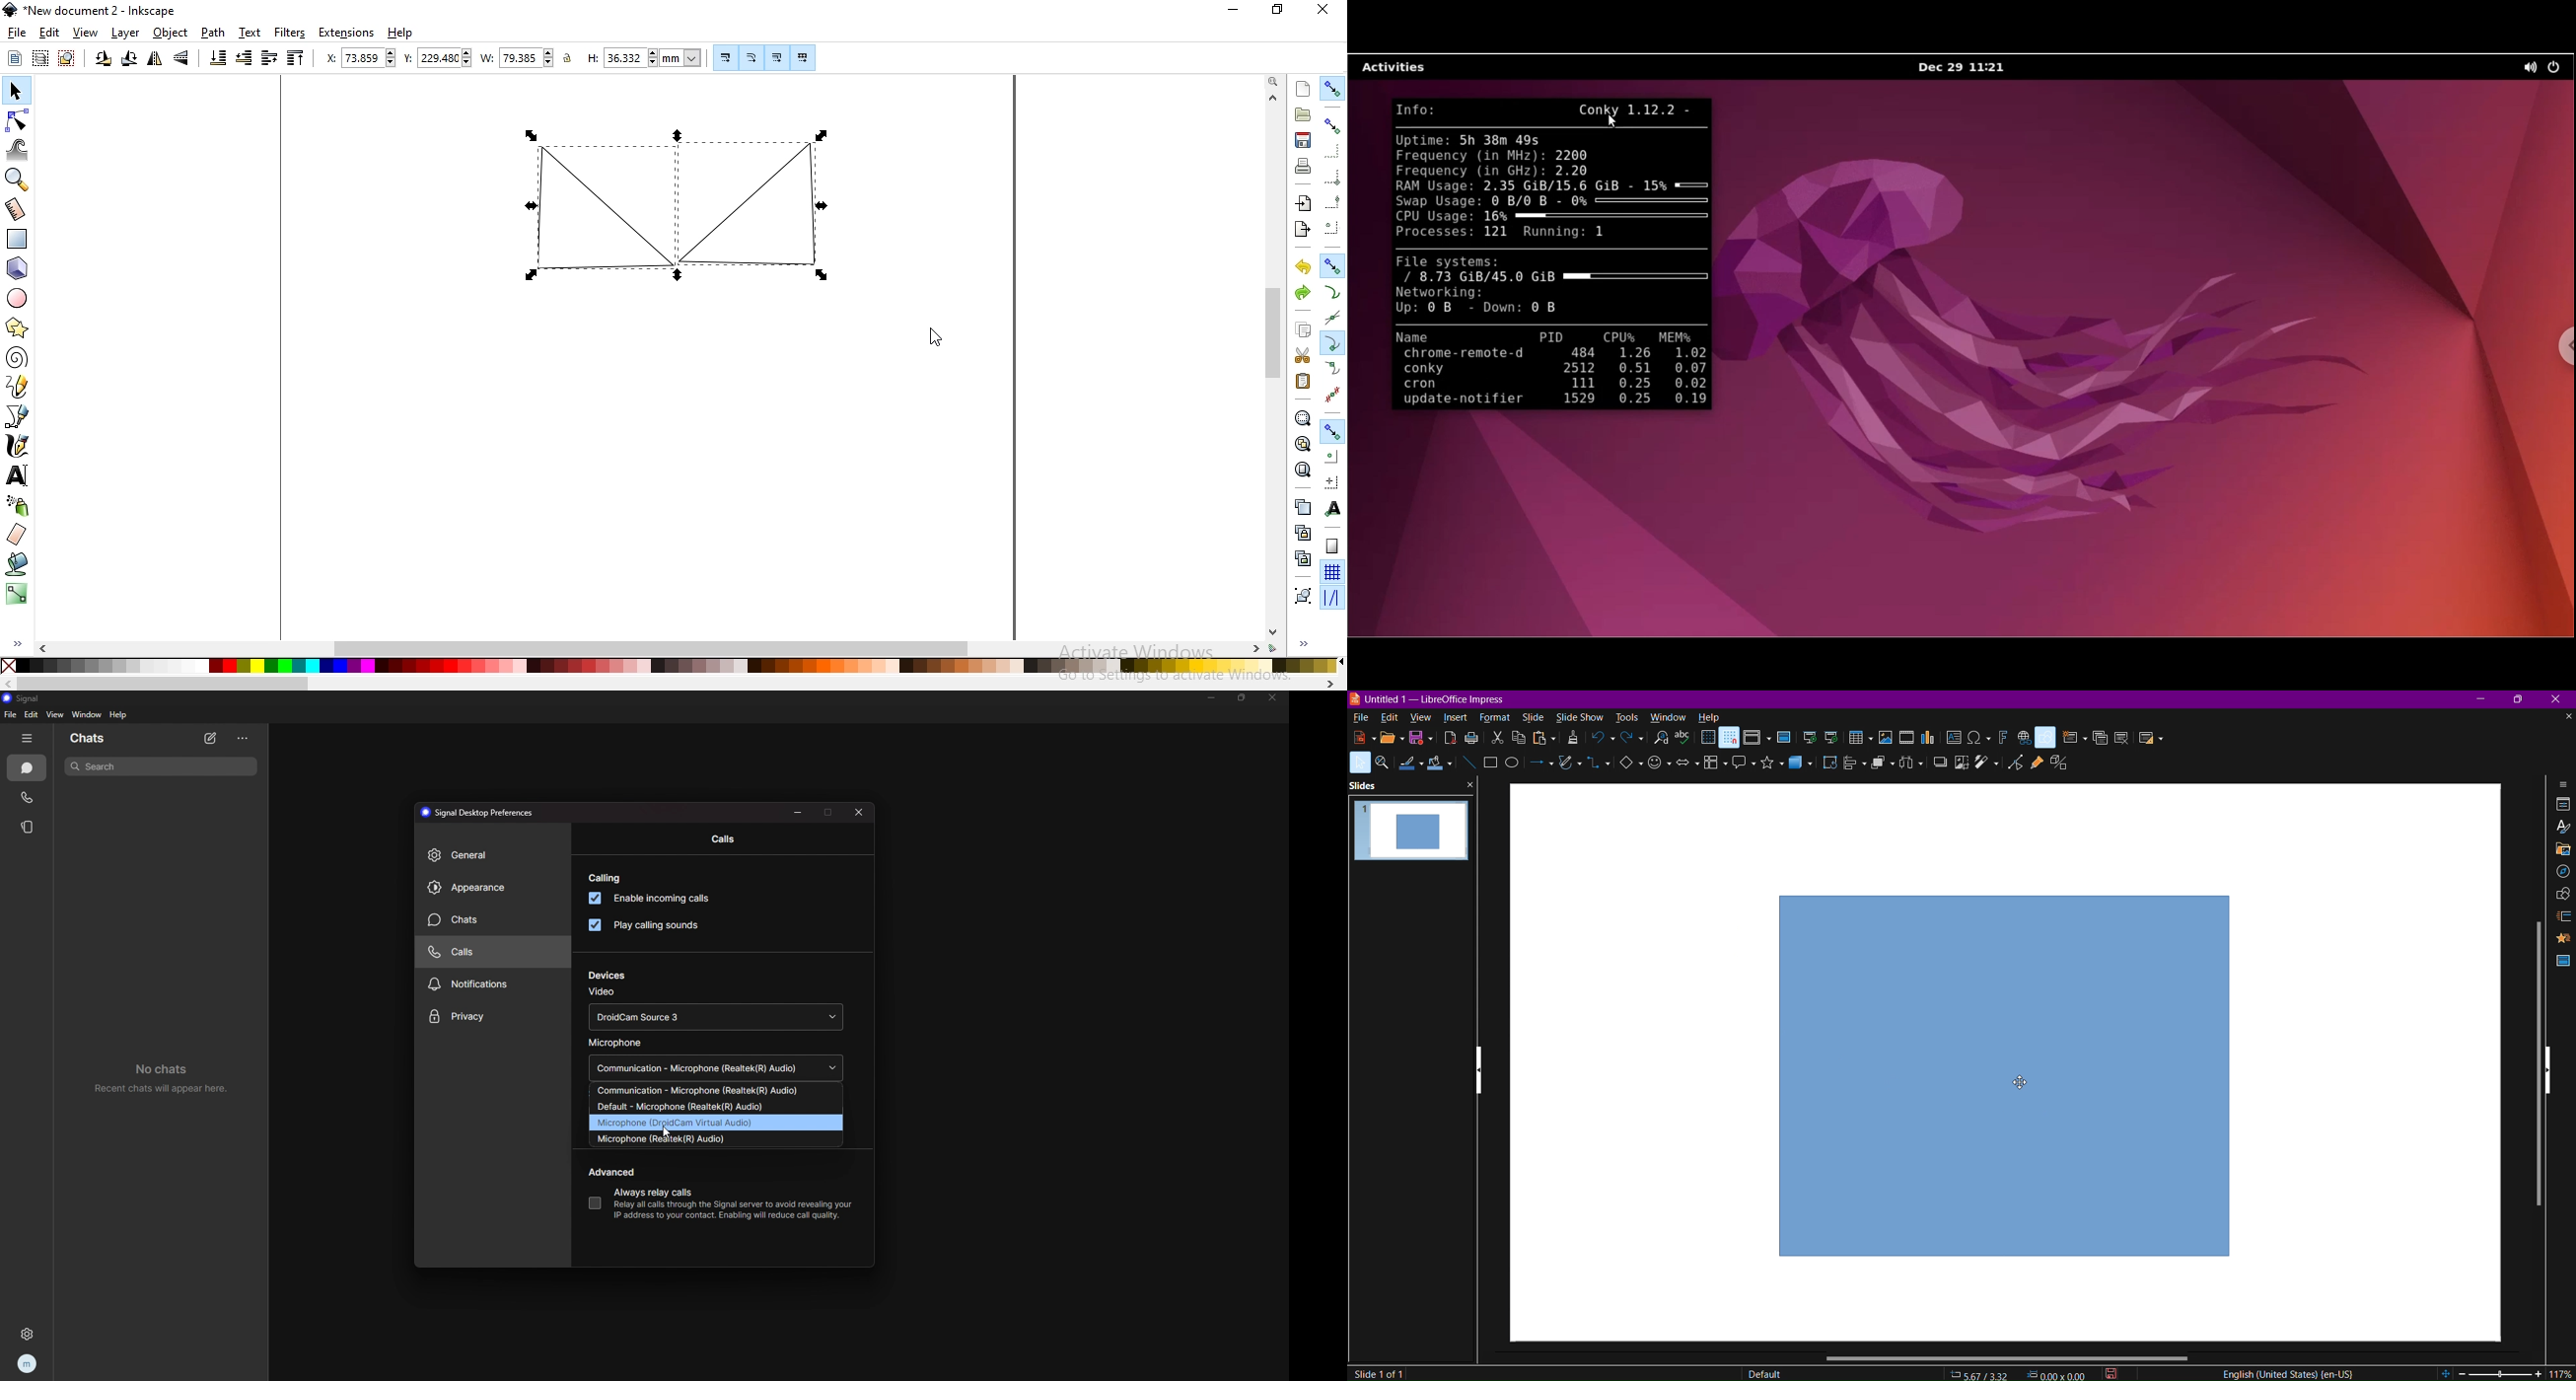 Image resolution: width=2576 pixels, height=1400 pixels. What do you see at coordinates (672, 667) in the screenshot?
I see `colors` at bounding box center [672, 667].